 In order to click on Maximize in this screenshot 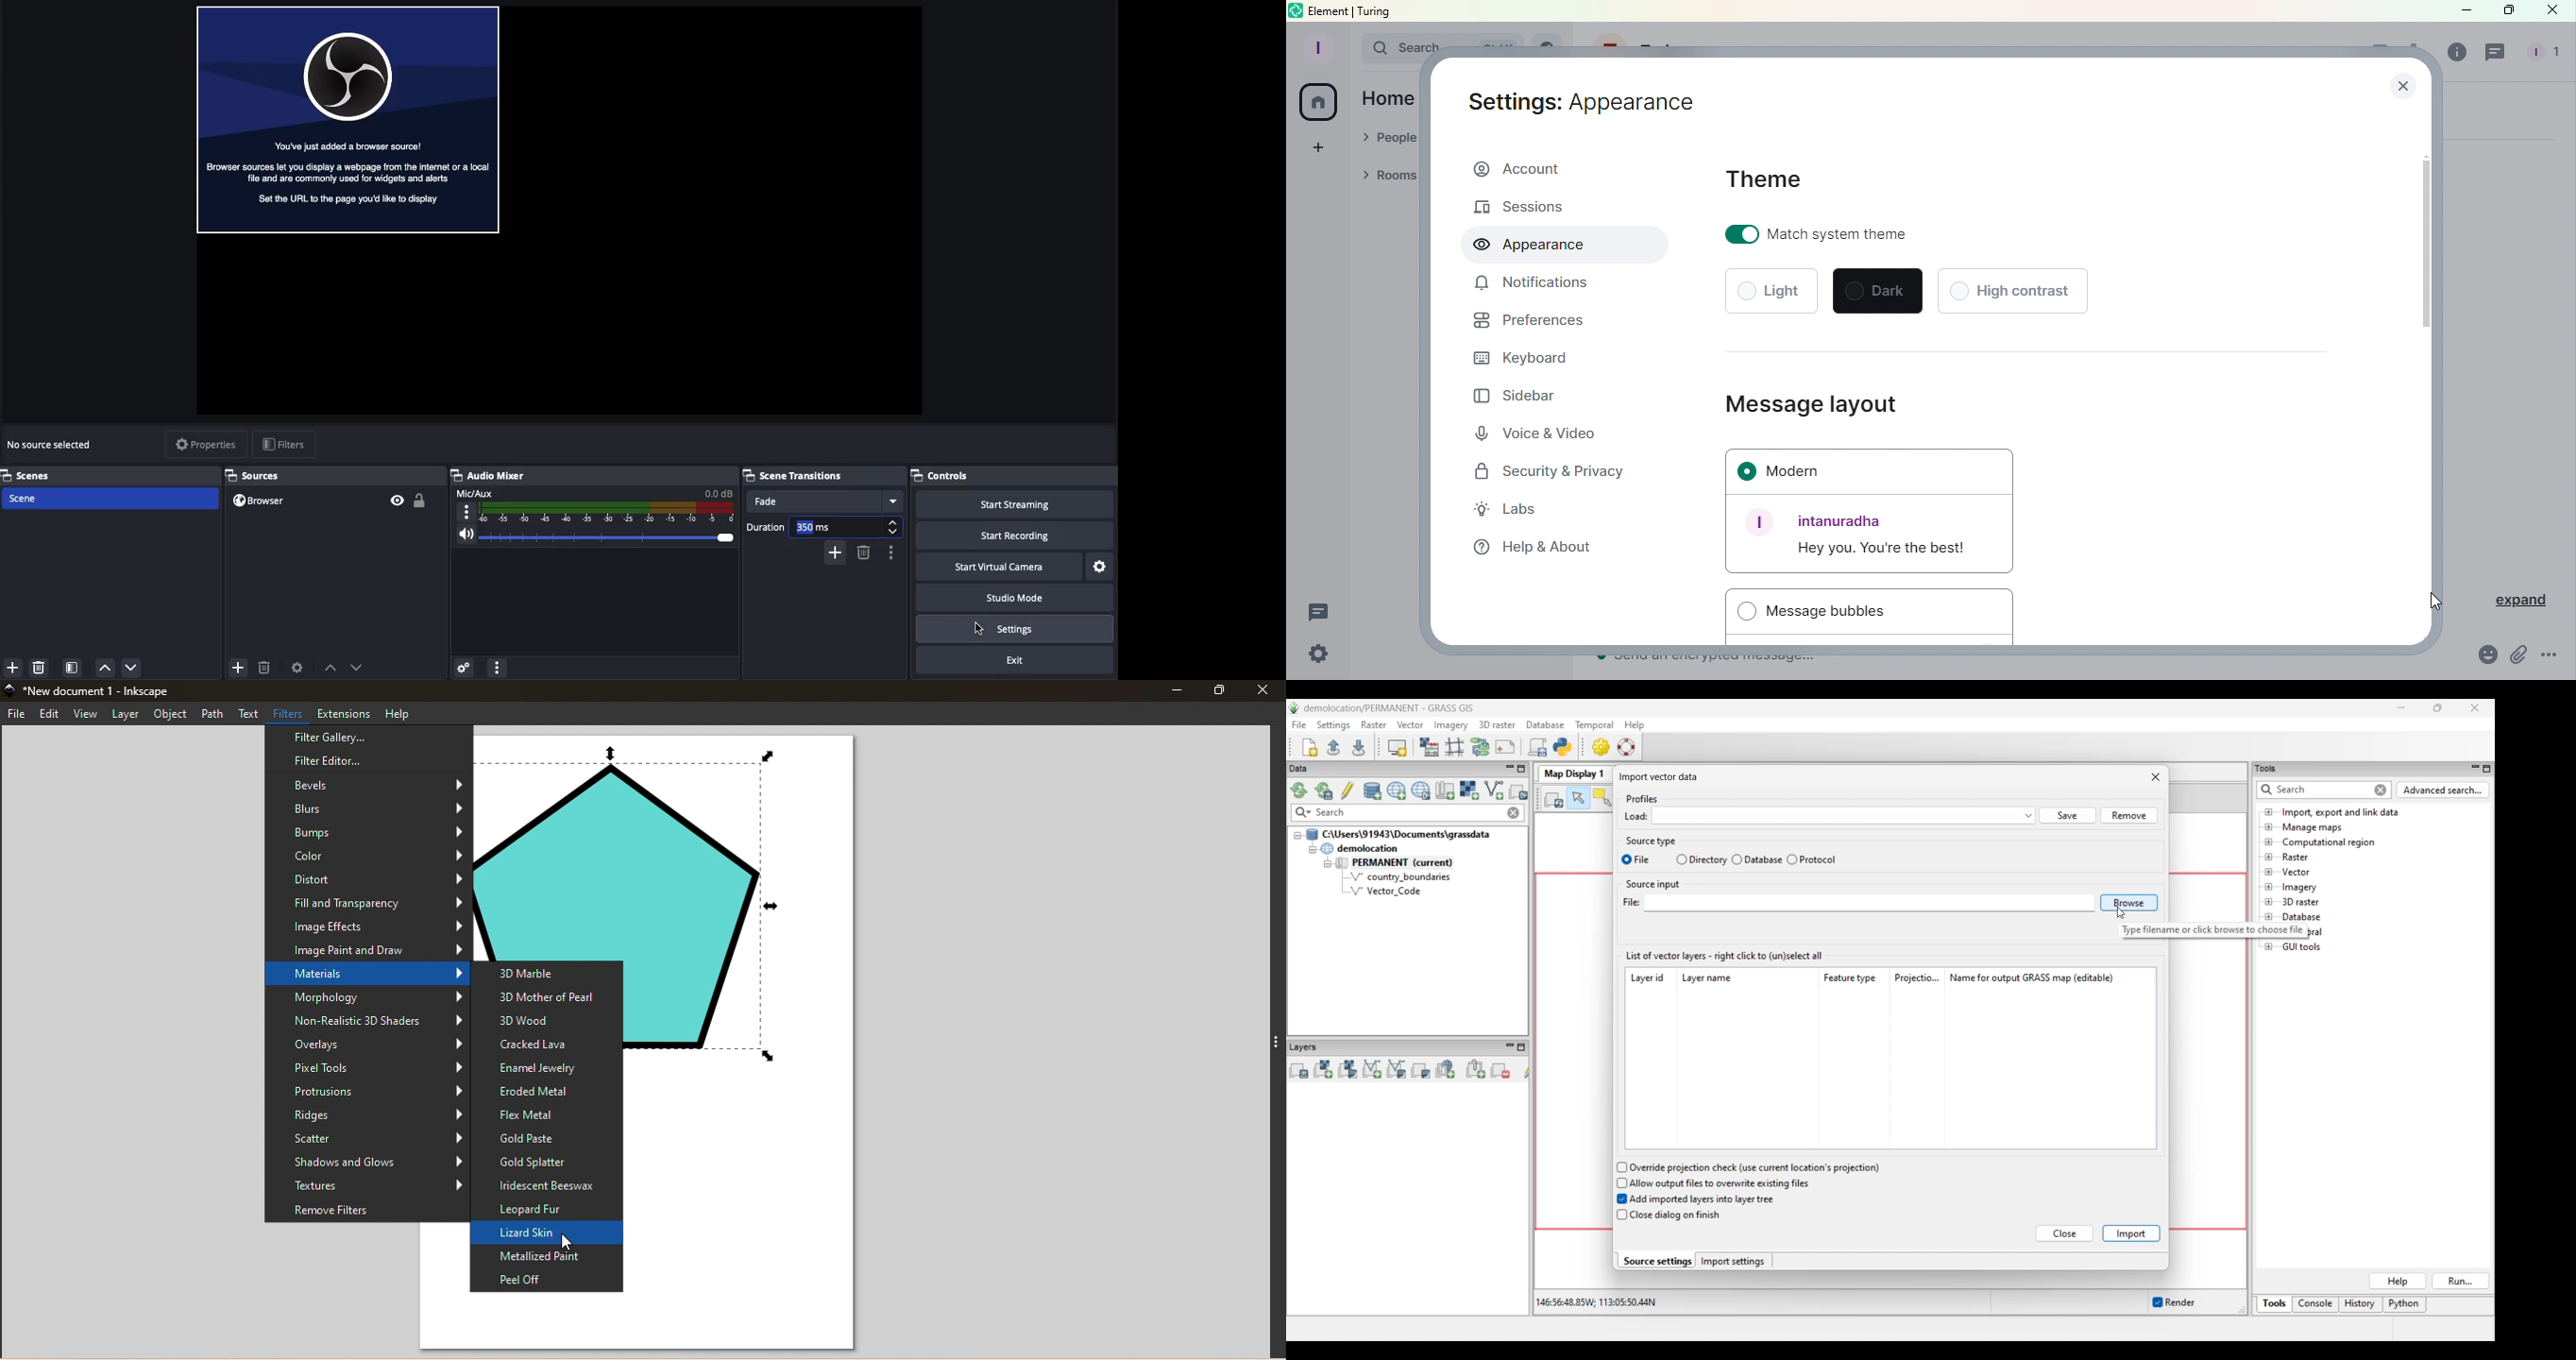, I will do `click(2505, 11)`.